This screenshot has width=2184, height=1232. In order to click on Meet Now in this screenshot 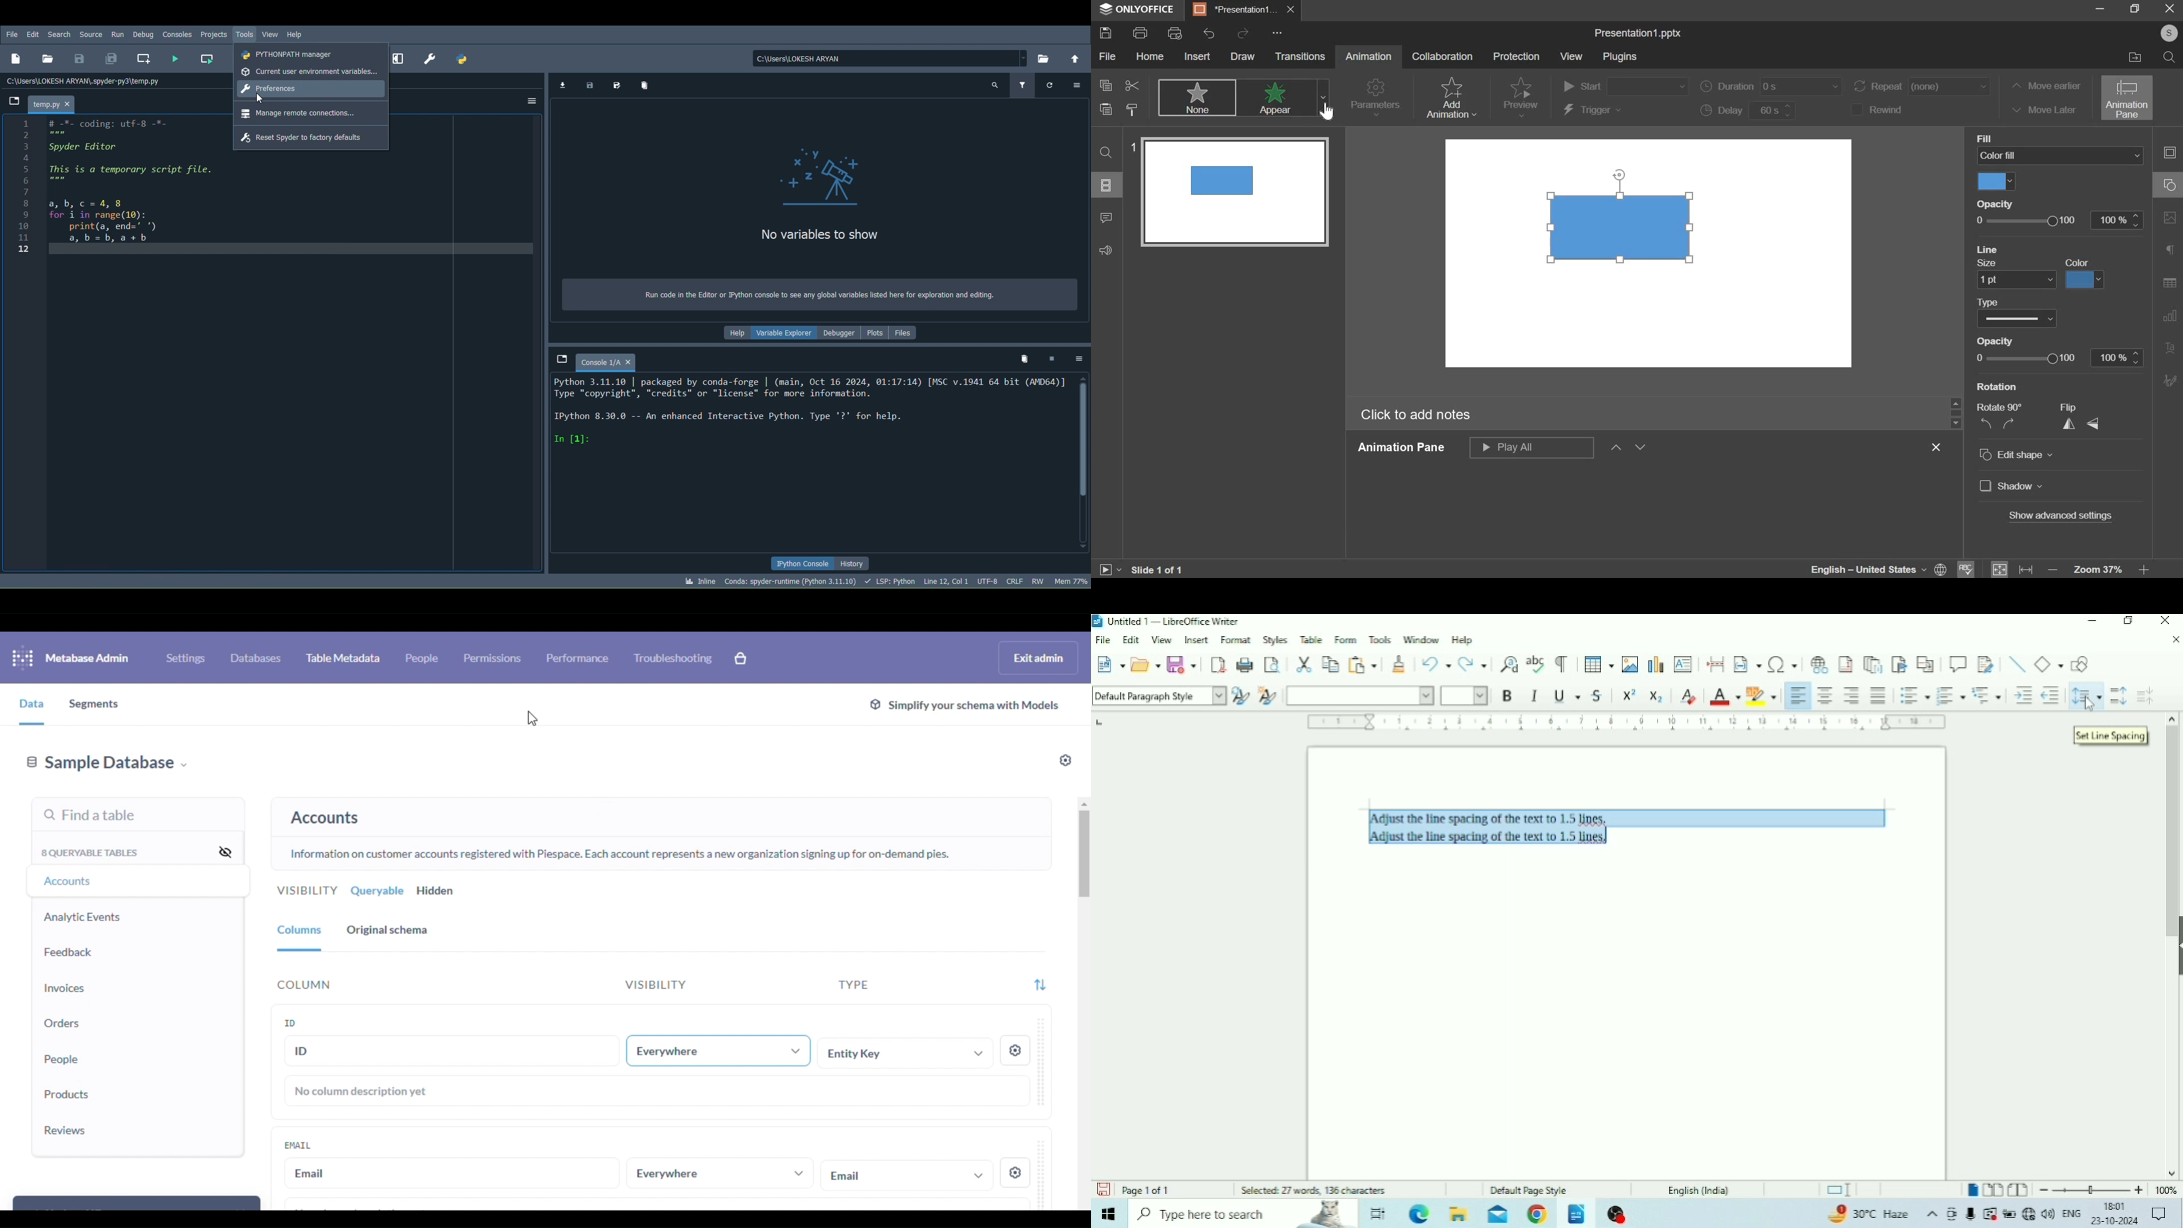, I will do `click(1953, 1214)`.